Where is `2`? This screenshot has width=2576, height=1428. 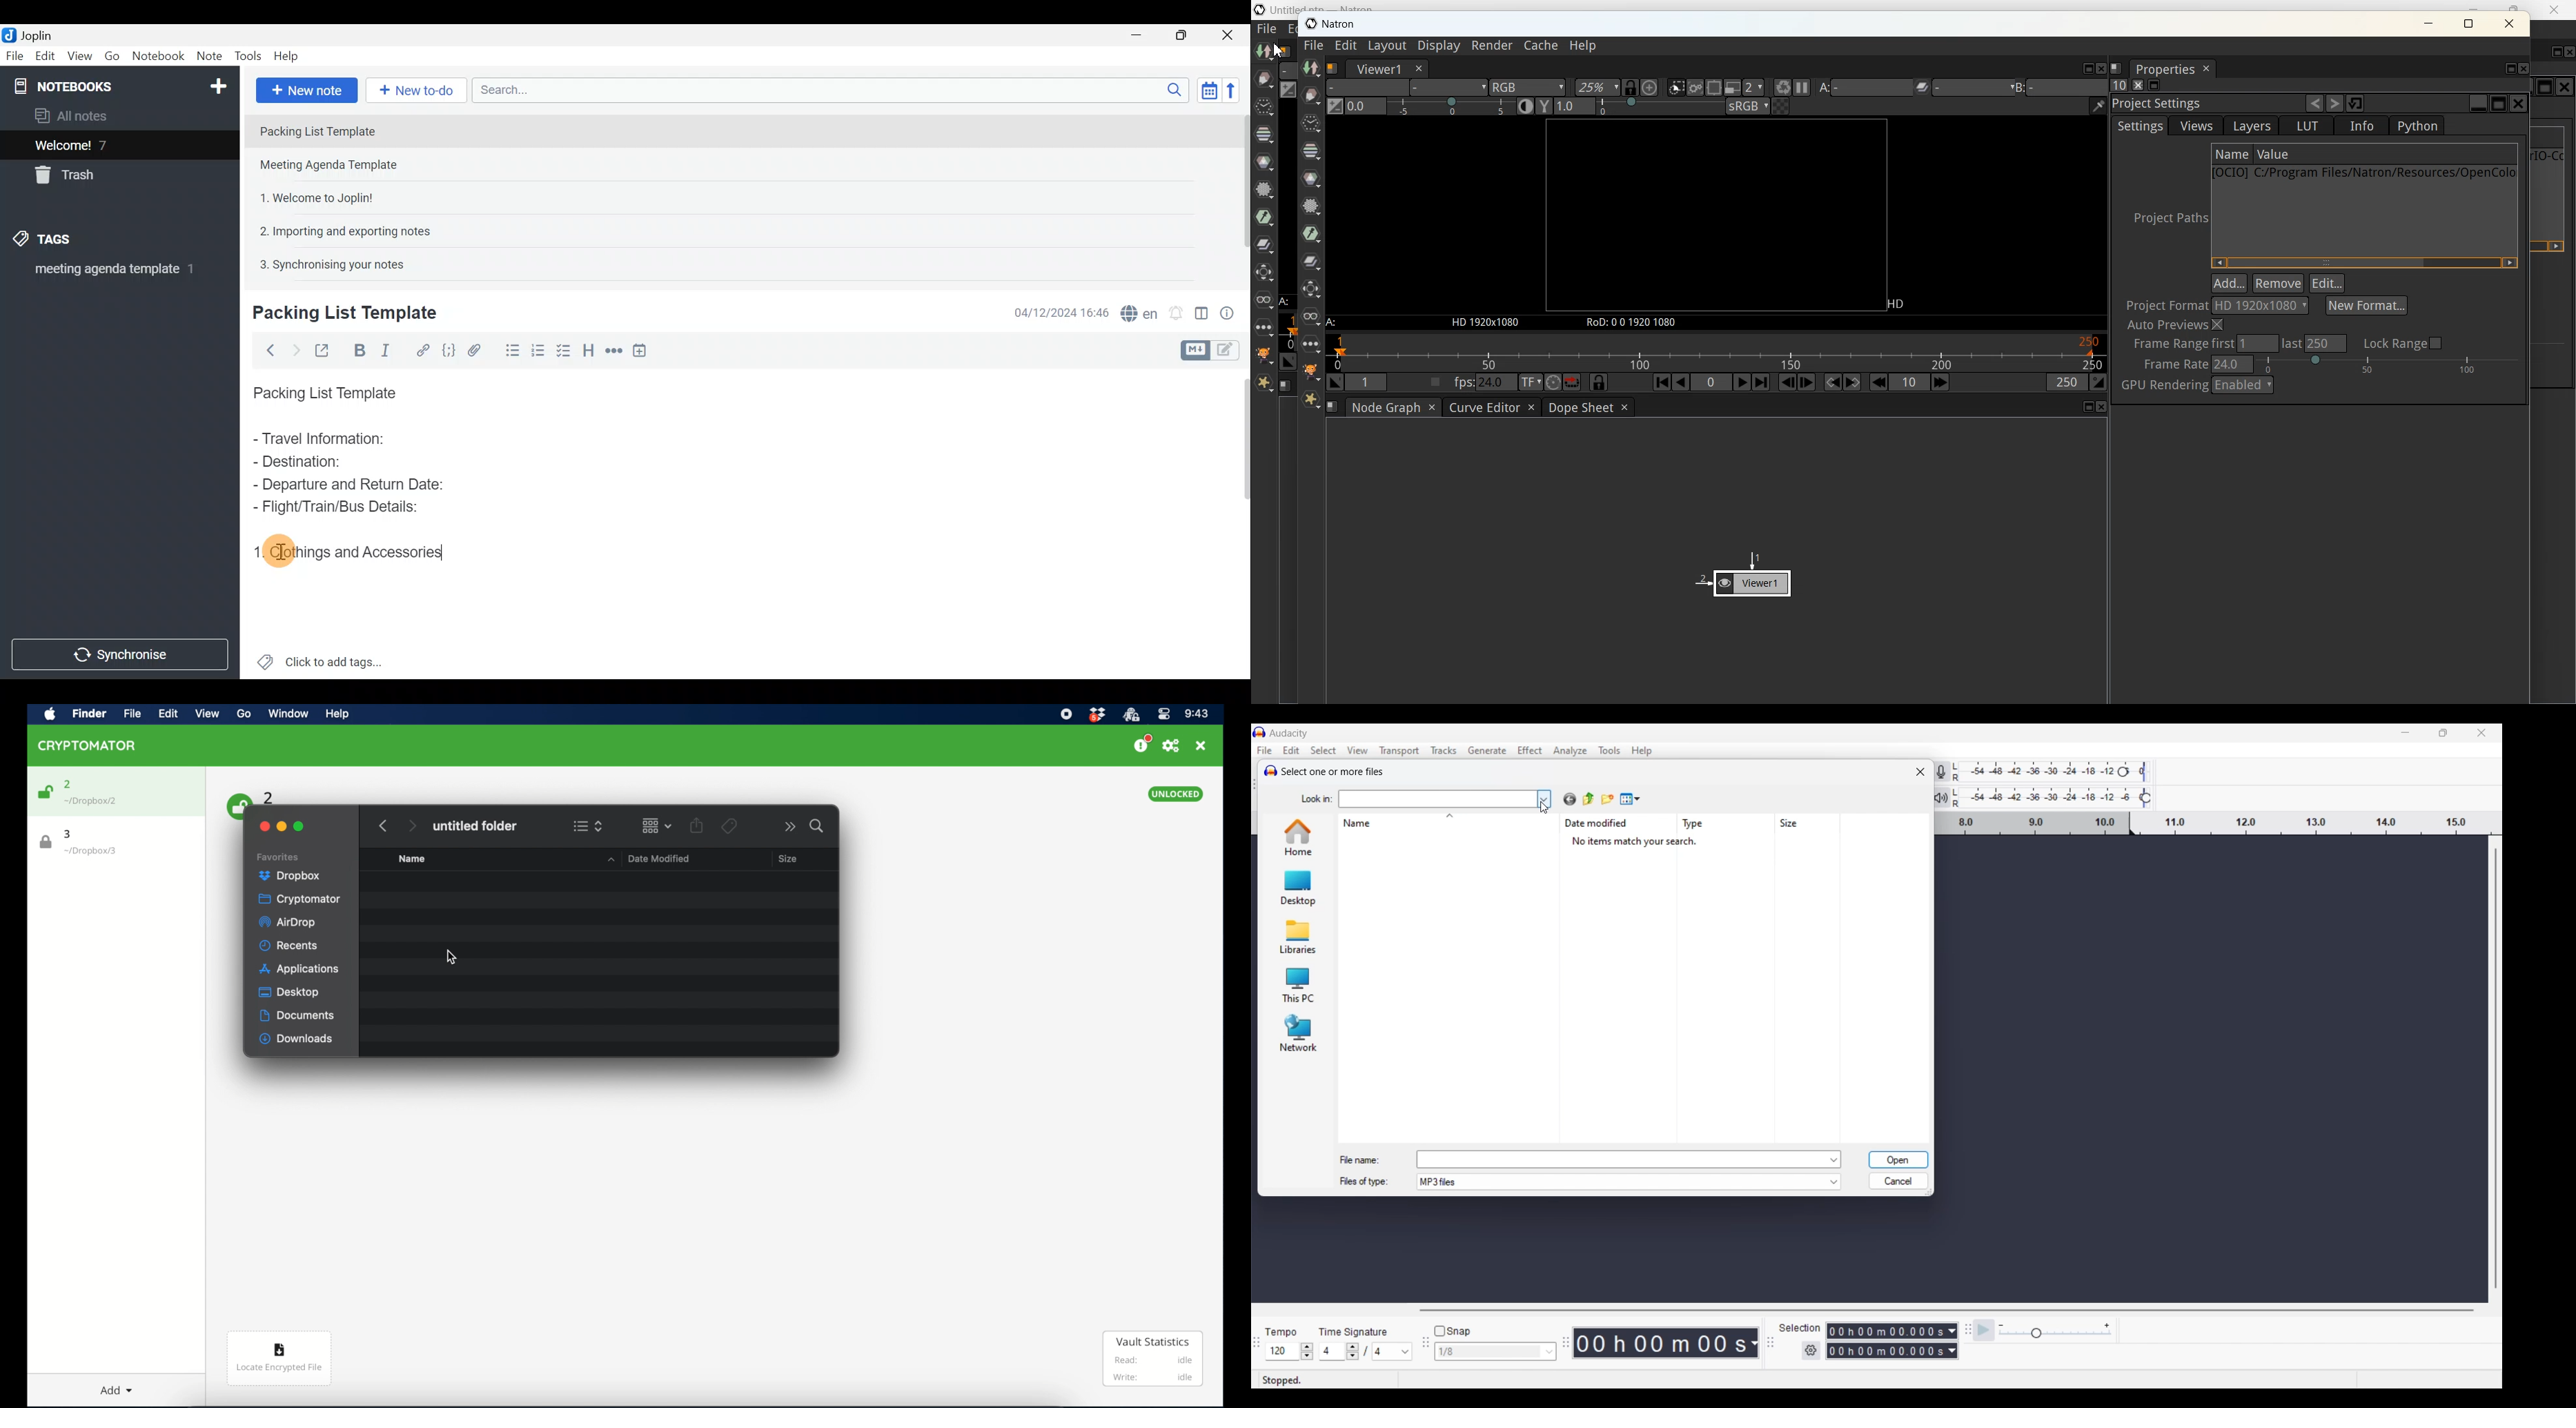 2 is located at coordinates (68, 784).